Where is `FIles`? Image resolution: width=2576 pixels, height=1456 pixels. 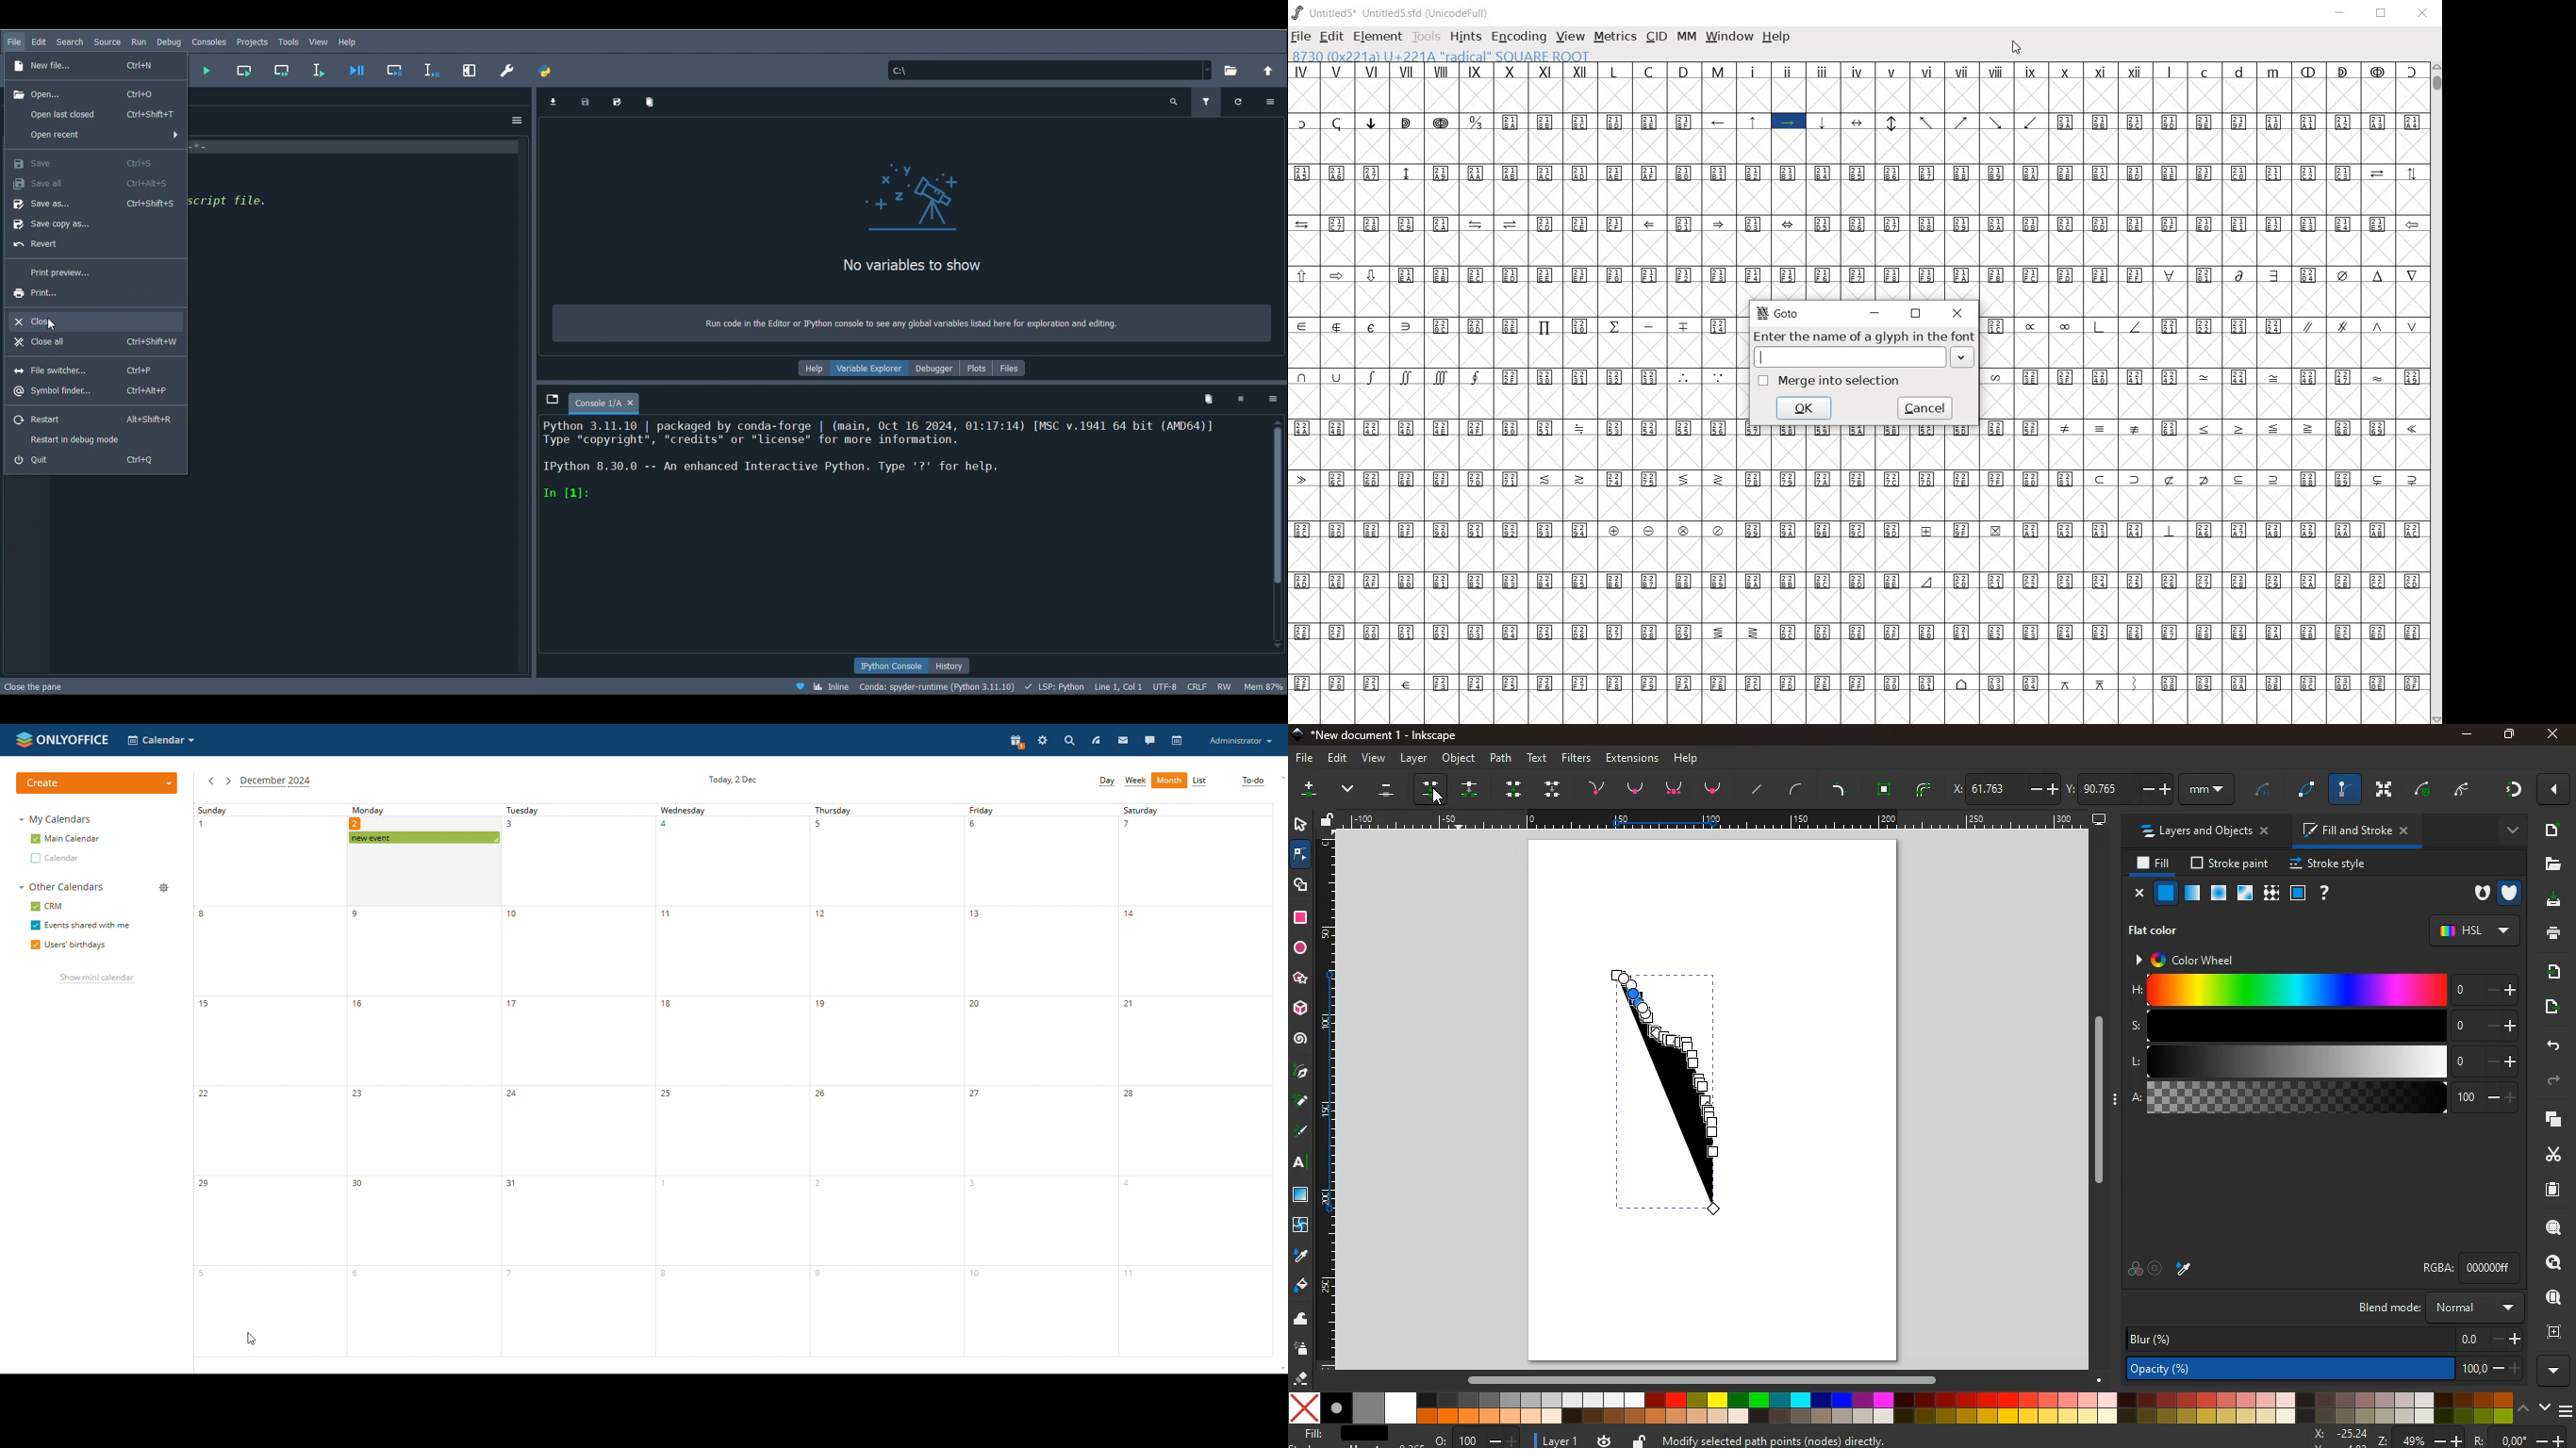 FIles is located at coordinates (1016, 367).